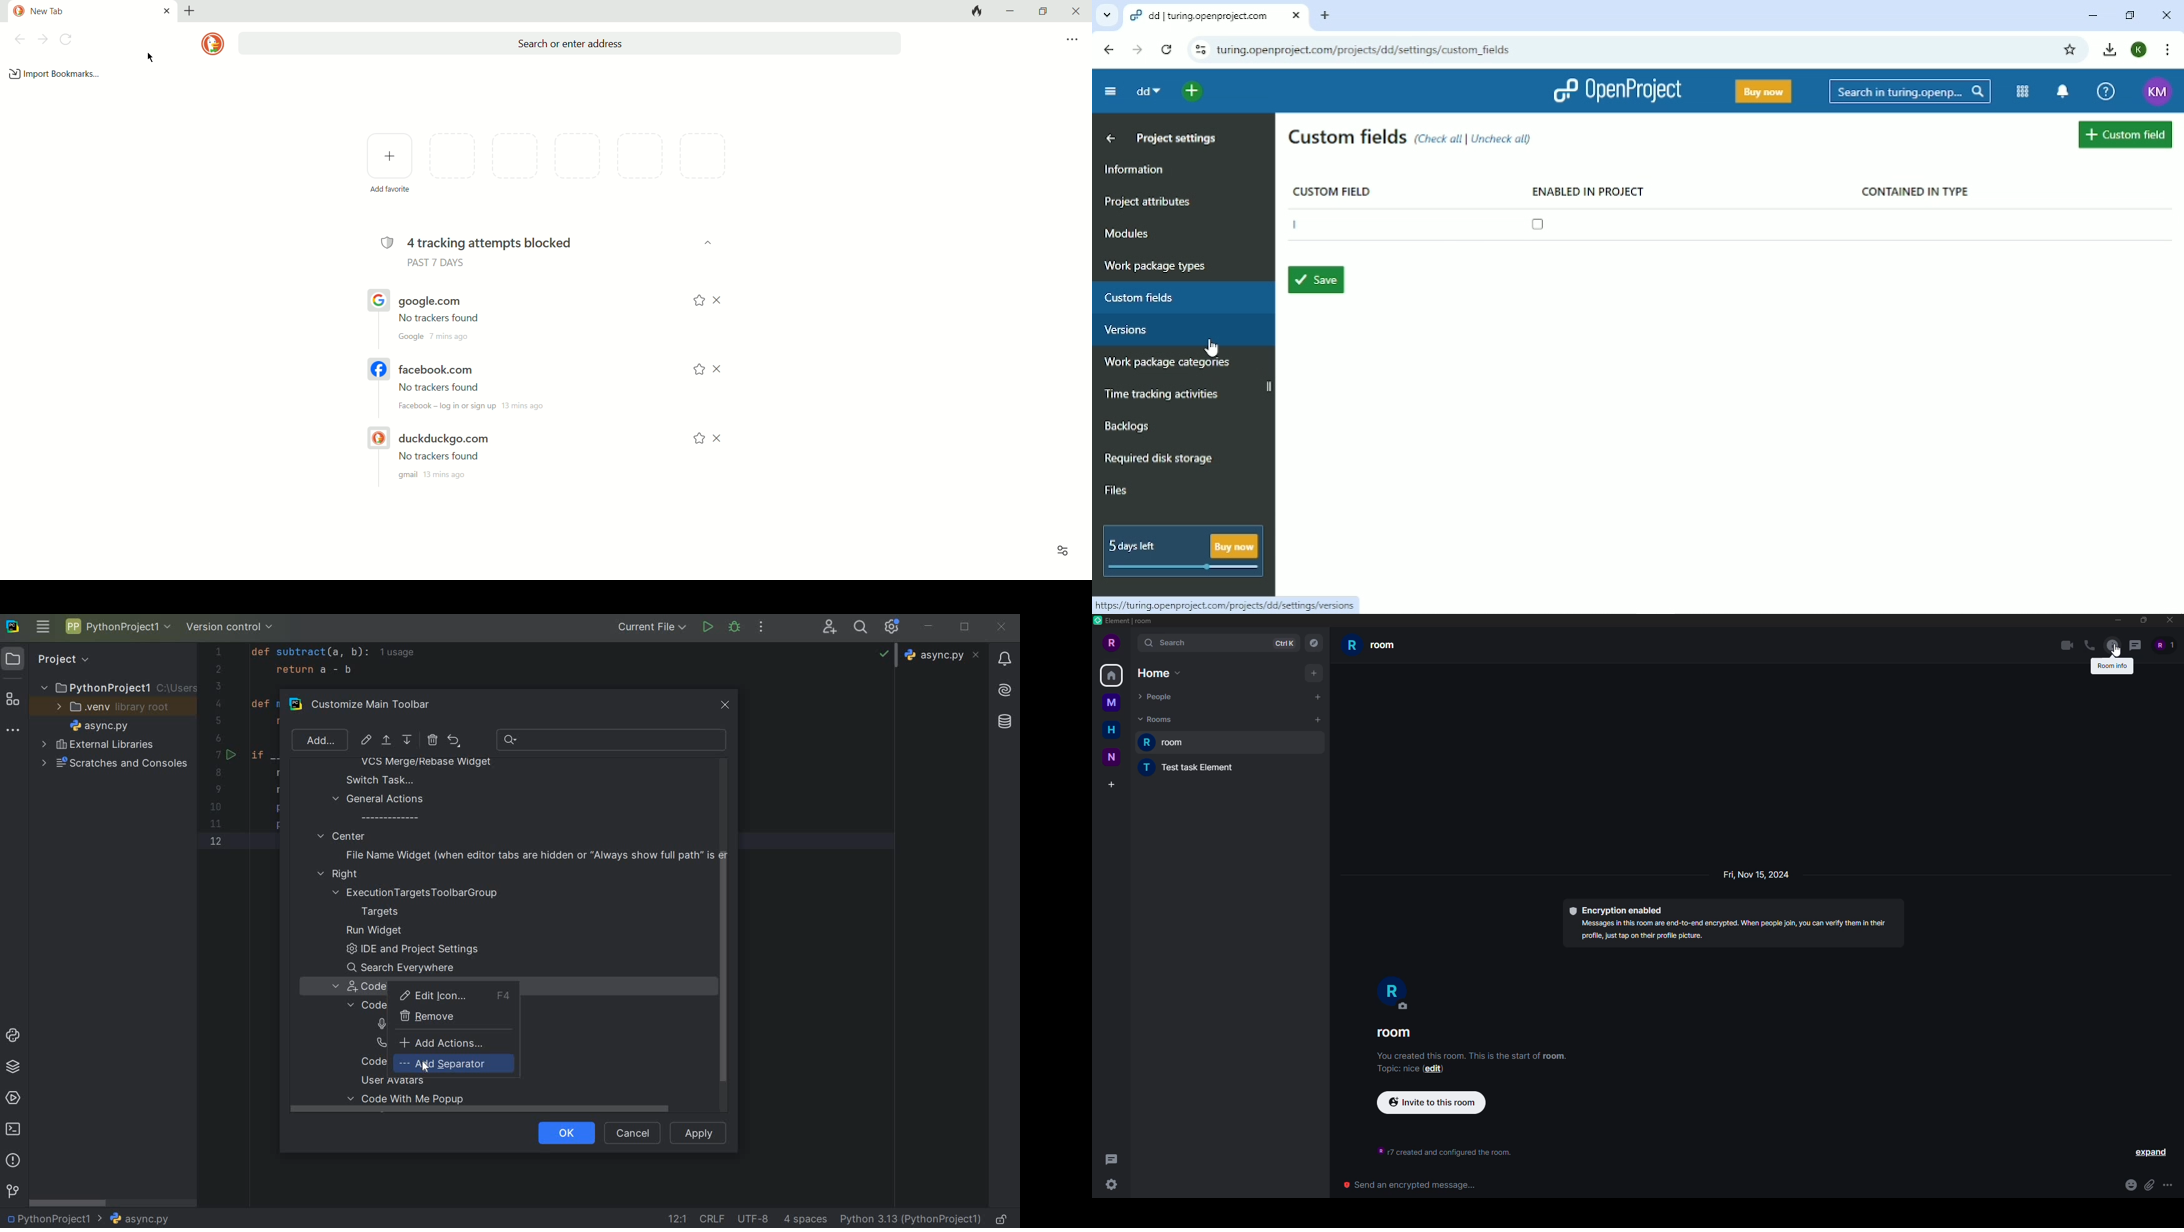 The height and width of the screenshot is (1232, 2184). I want to click on REMOVE, so click(432, 740).